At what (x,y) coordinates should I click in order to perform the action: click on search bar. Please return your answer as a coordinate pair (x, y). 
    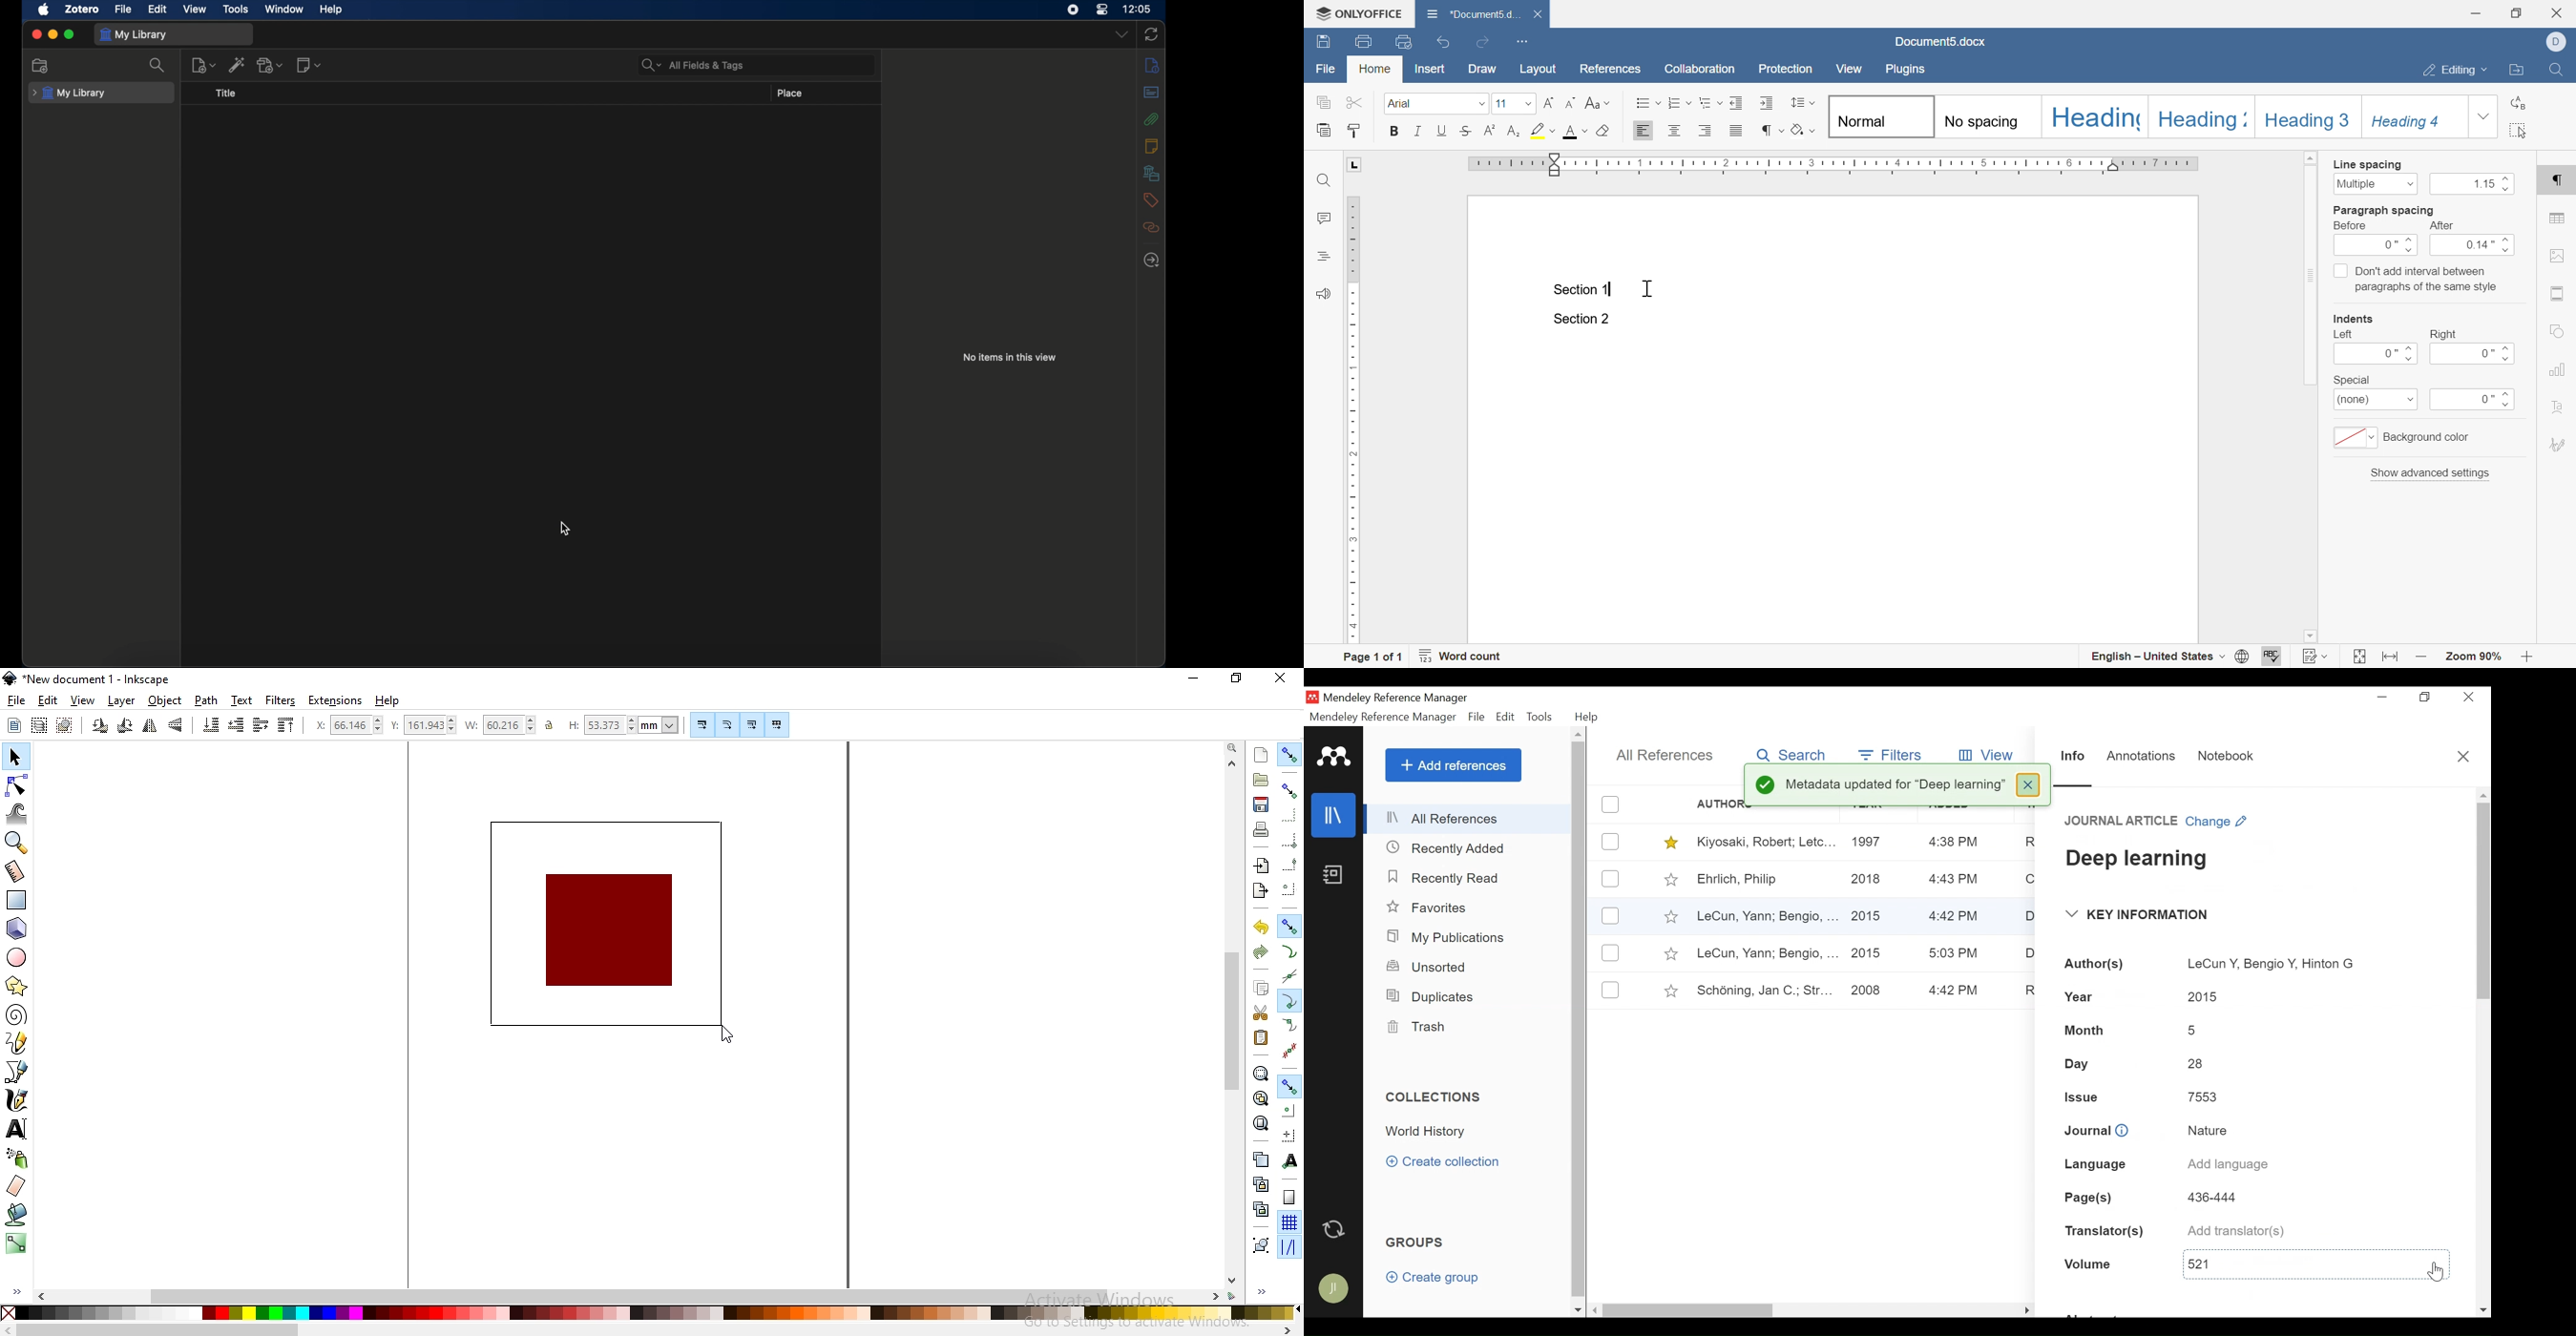
    Looking at the image, I should click on (693, 65).